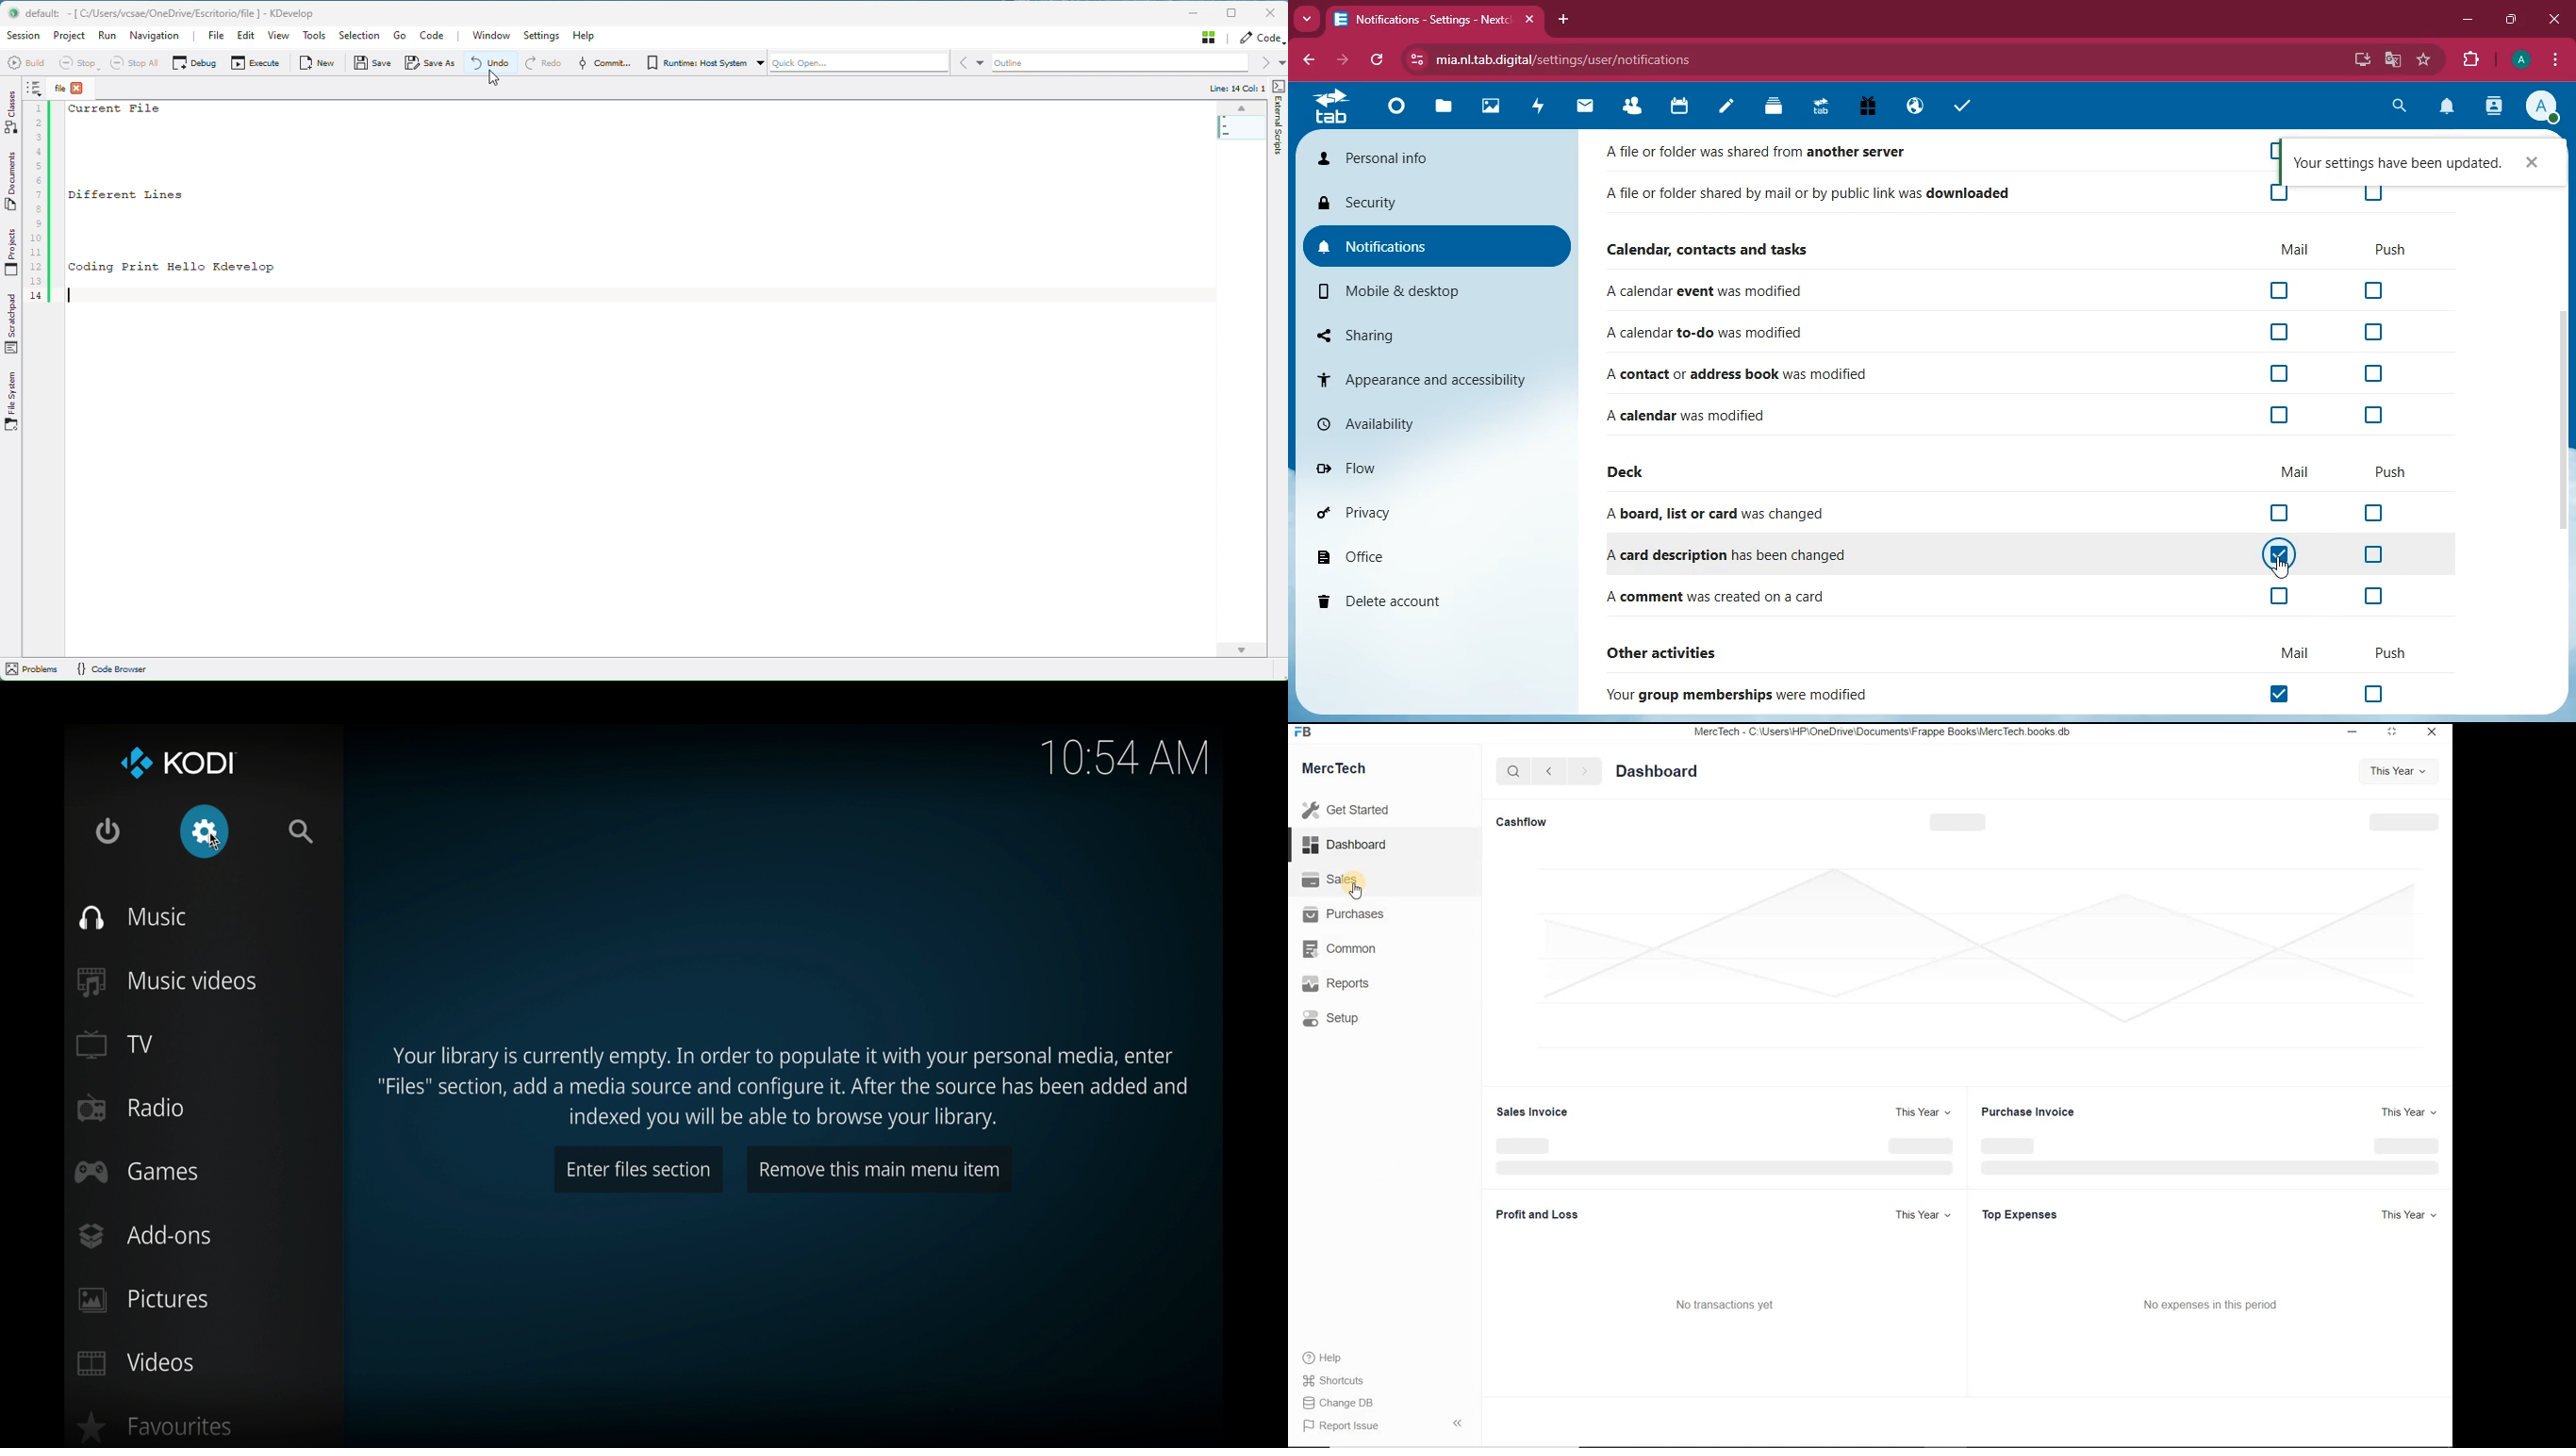 The width and height of the screenshot is (2576, 1456). I want to click on Sales, so click(1342, 881).